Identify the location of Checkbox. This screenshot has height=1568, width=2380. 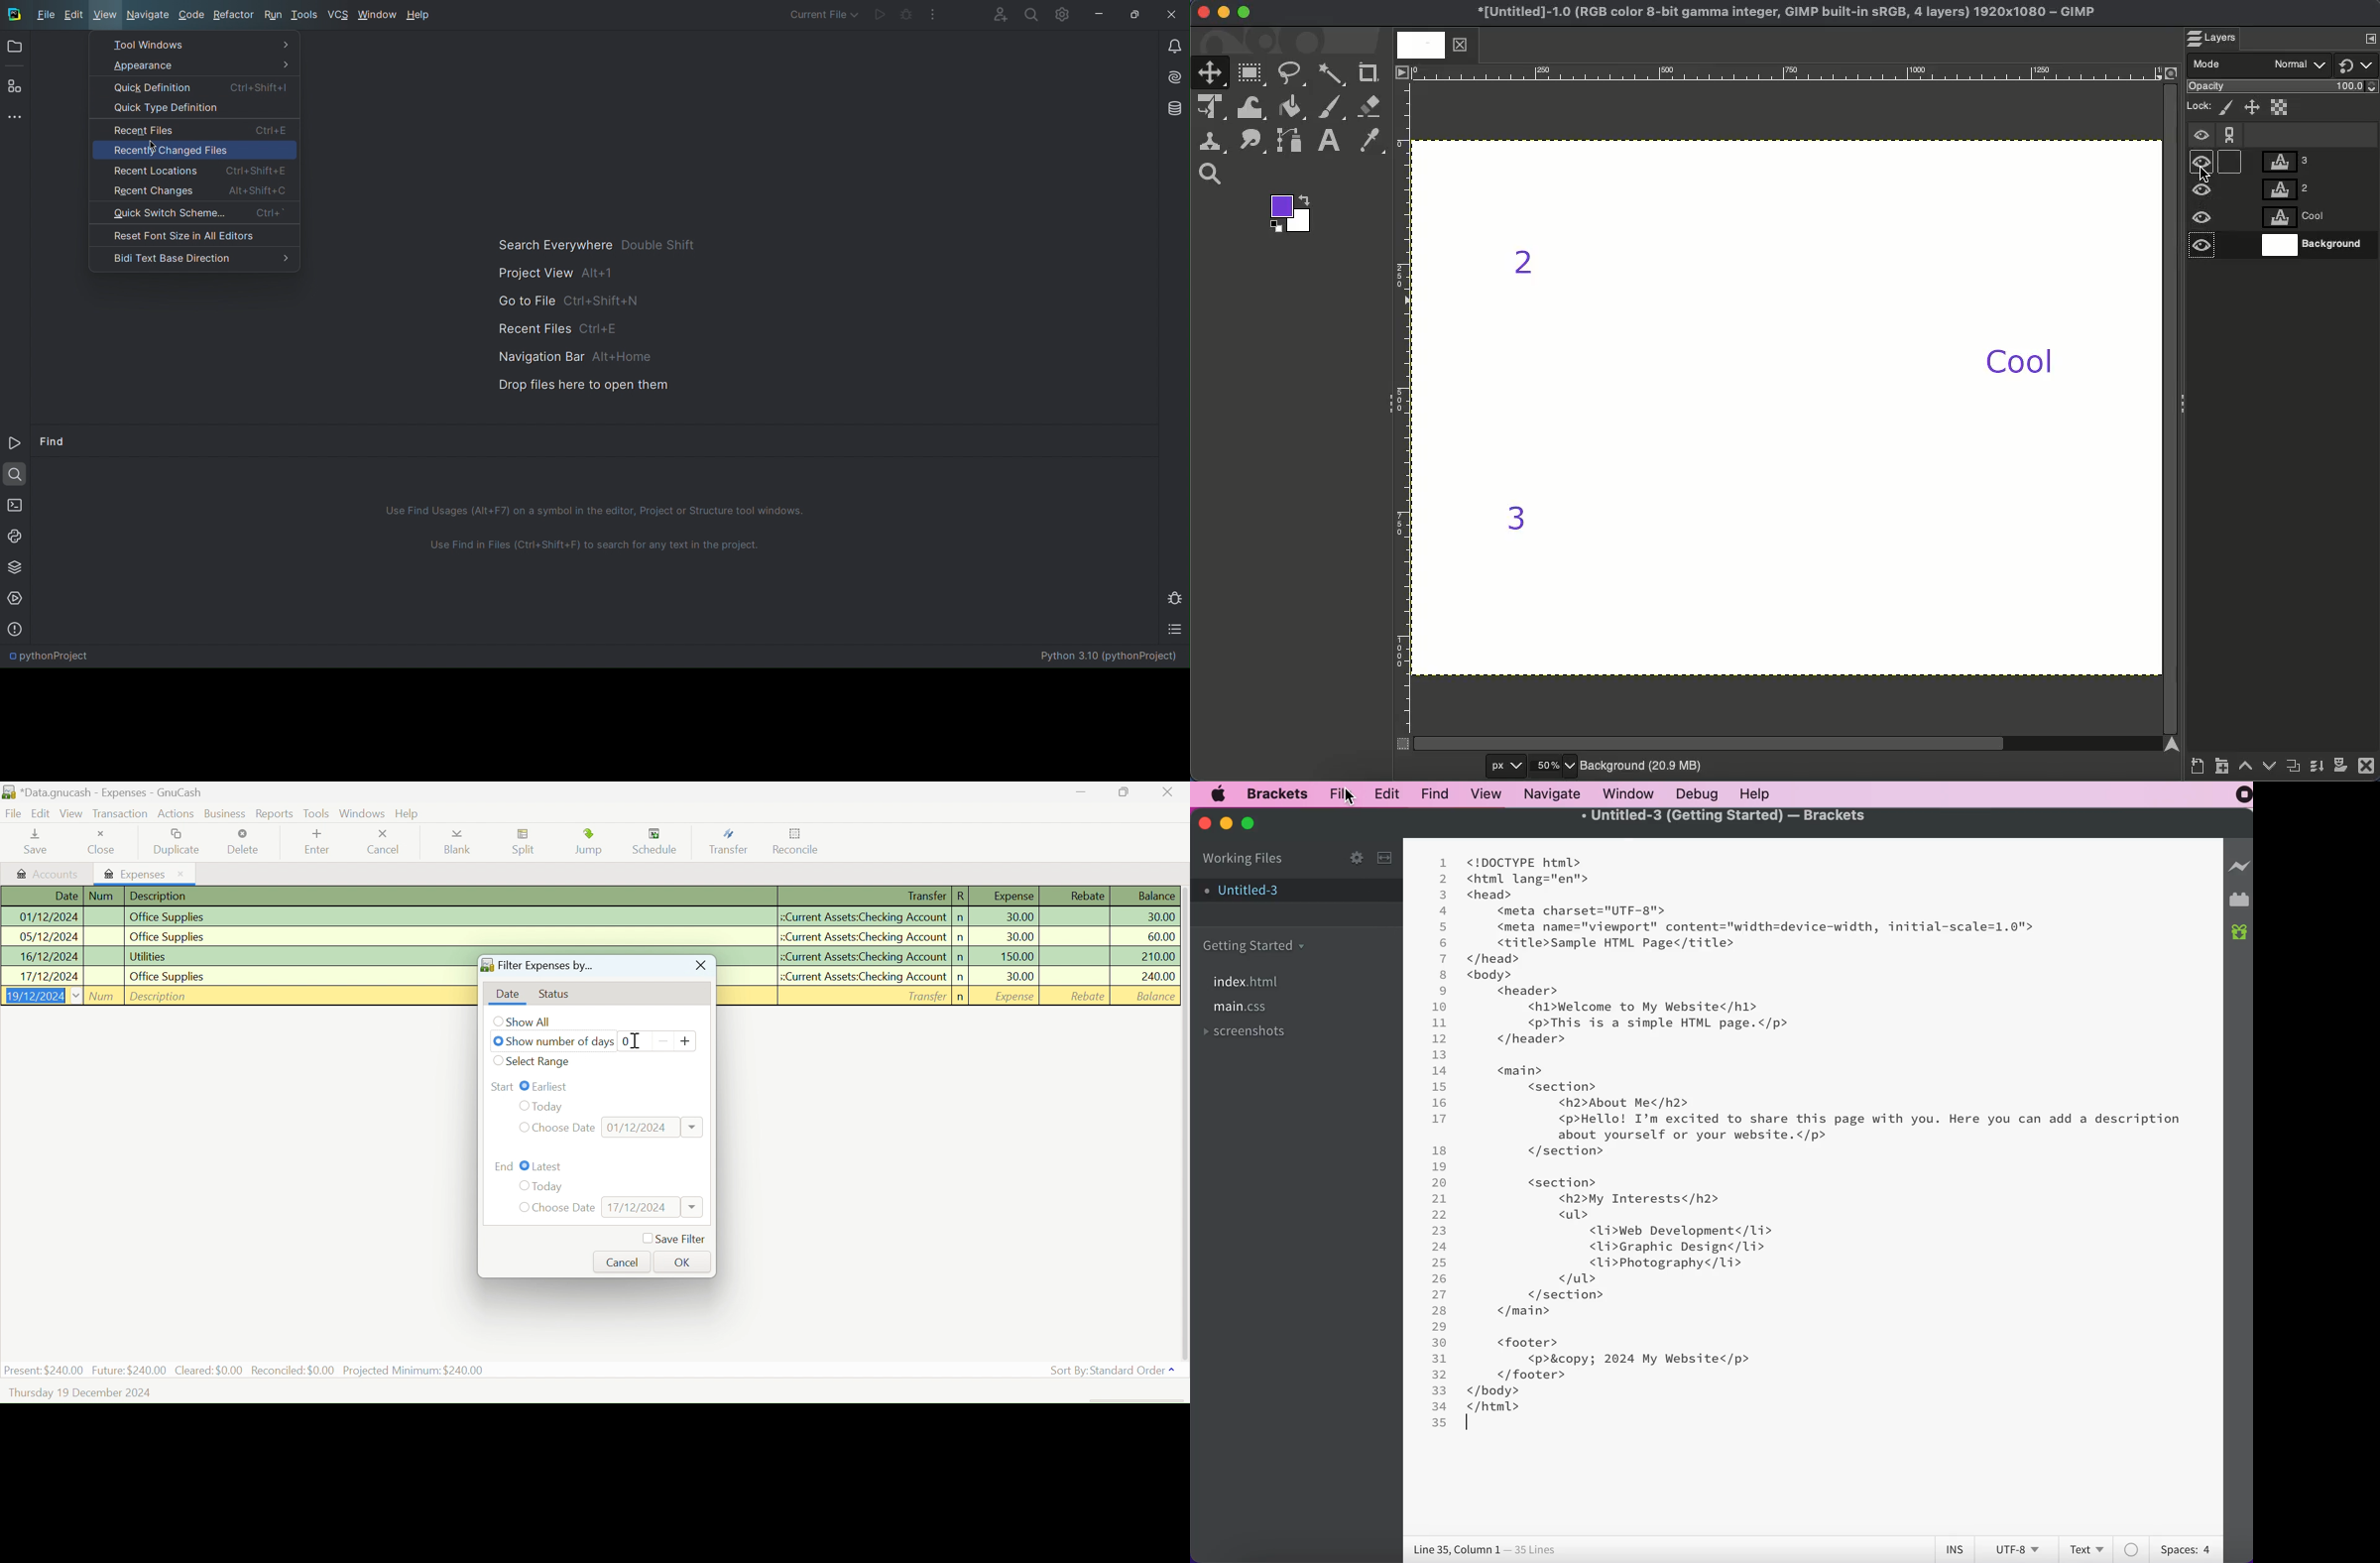
(525, 1166).